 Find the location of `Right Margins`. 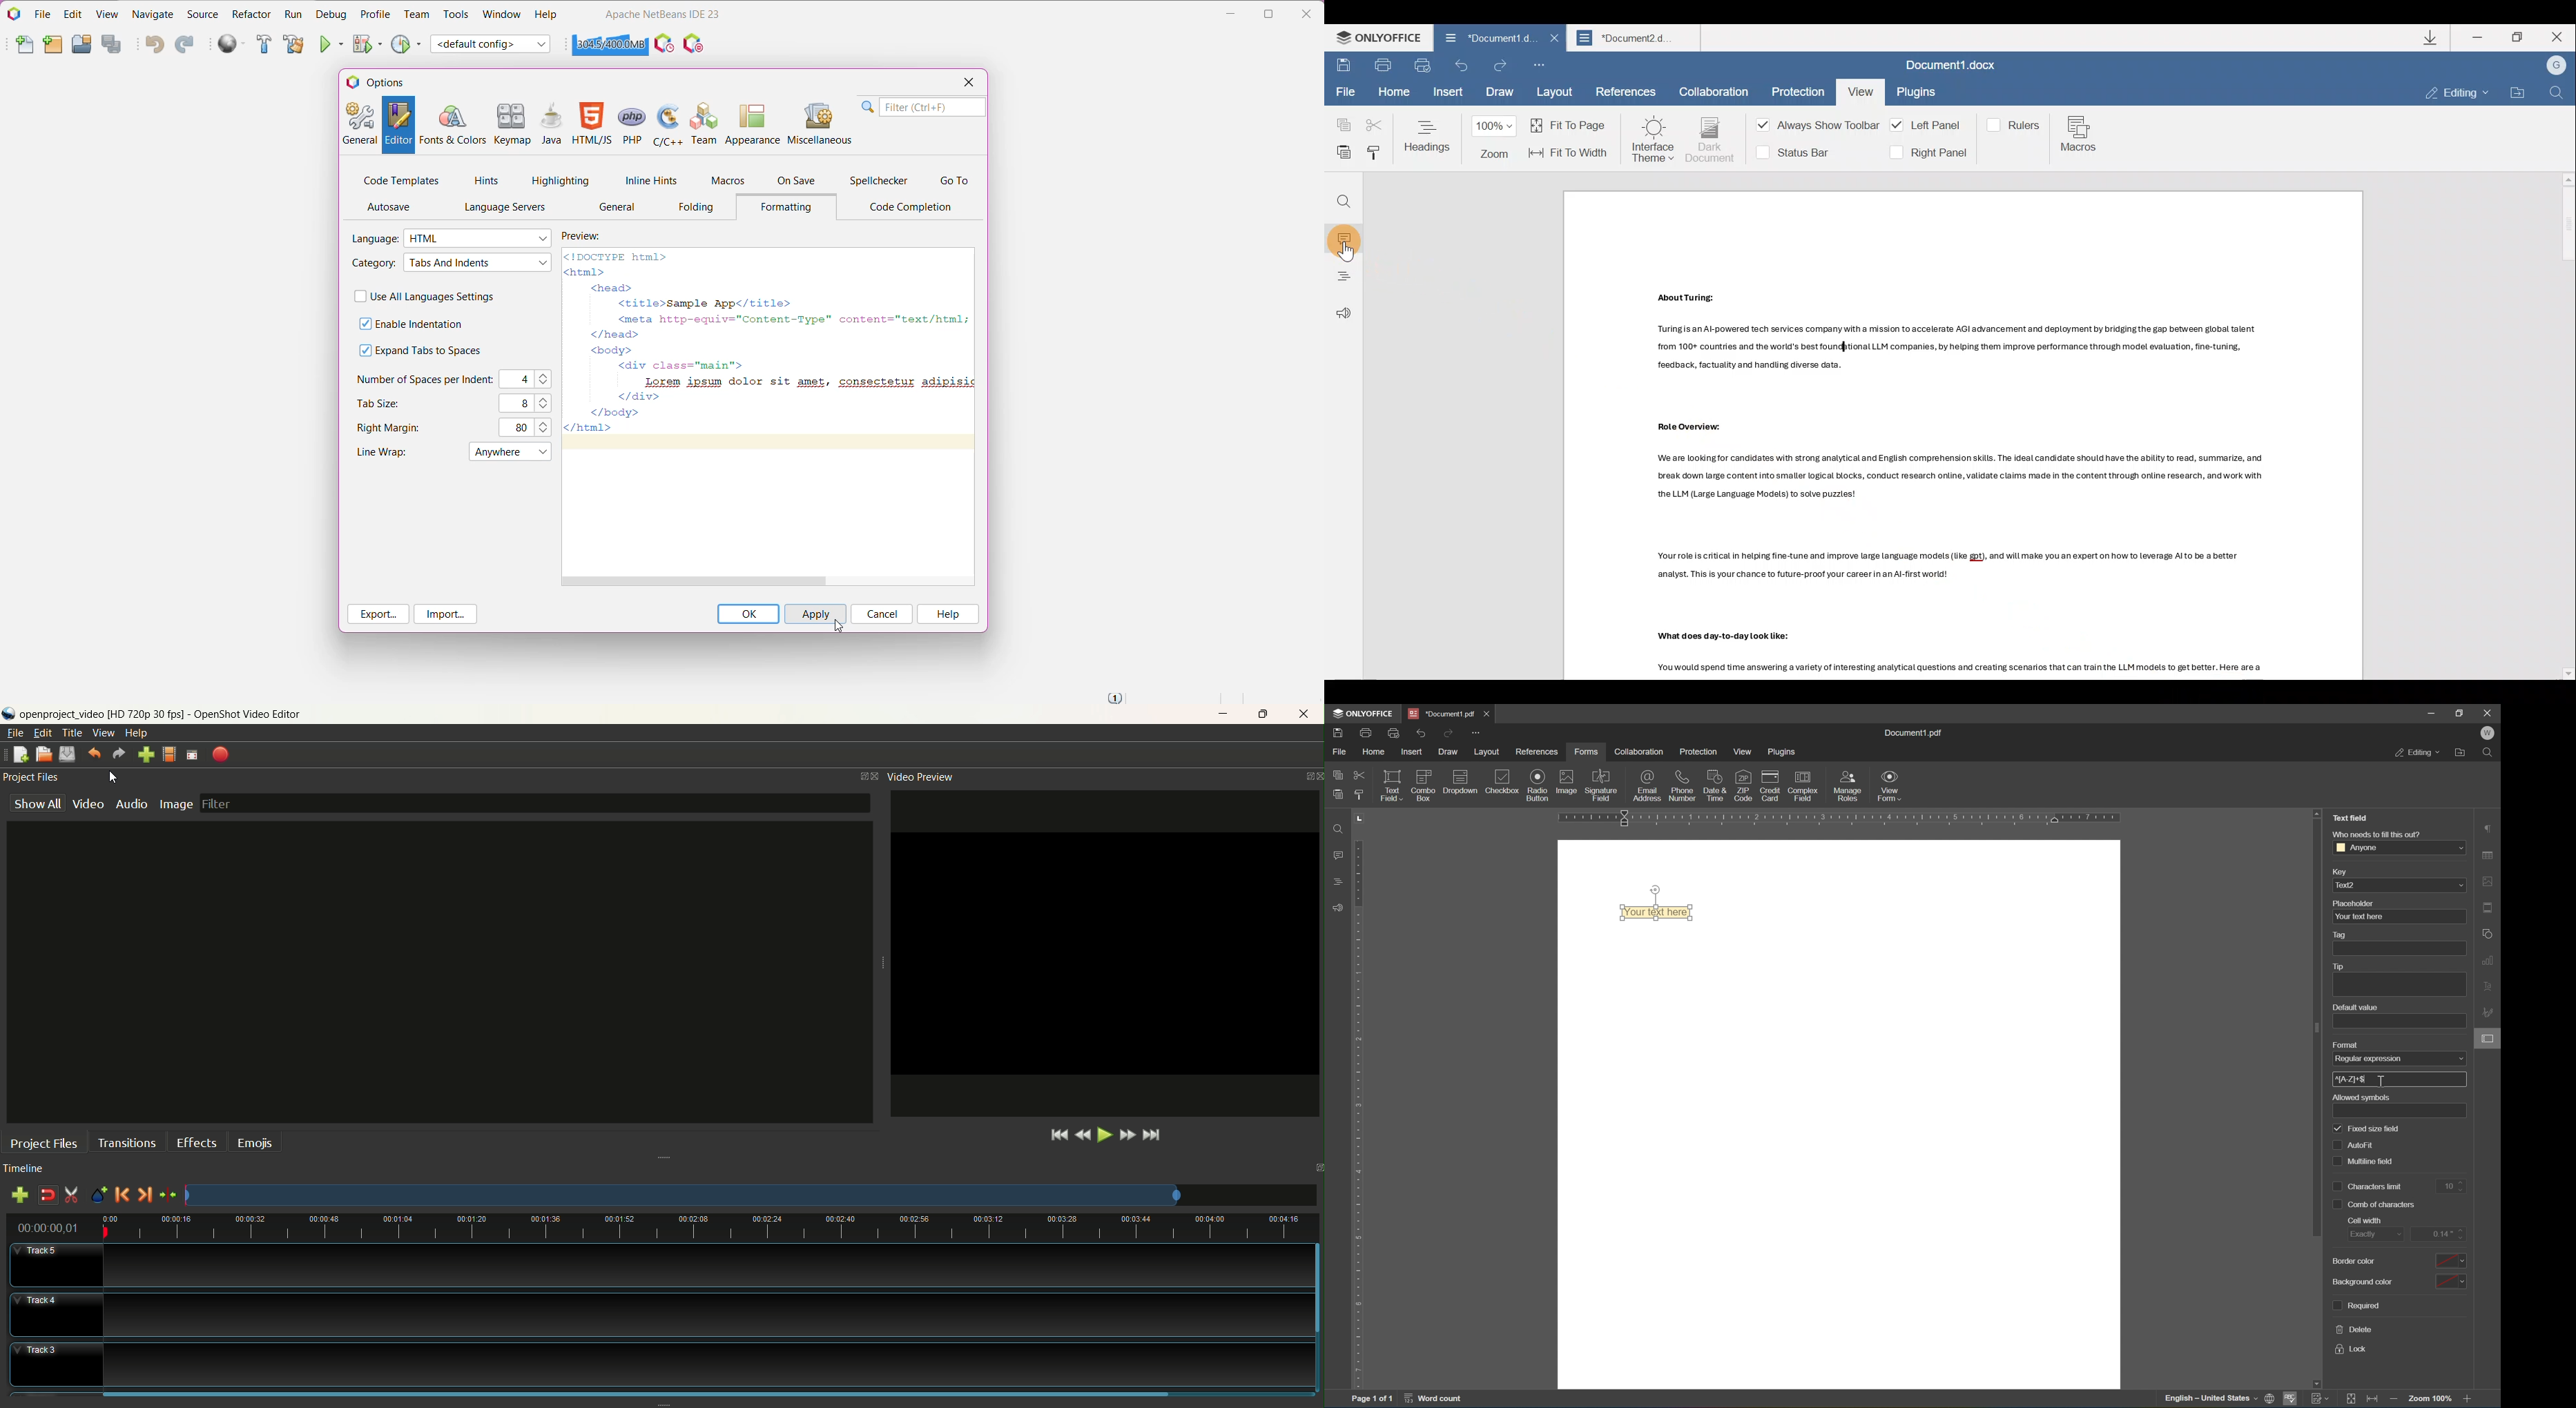

Right Margins is located at coordinates (393, 429).